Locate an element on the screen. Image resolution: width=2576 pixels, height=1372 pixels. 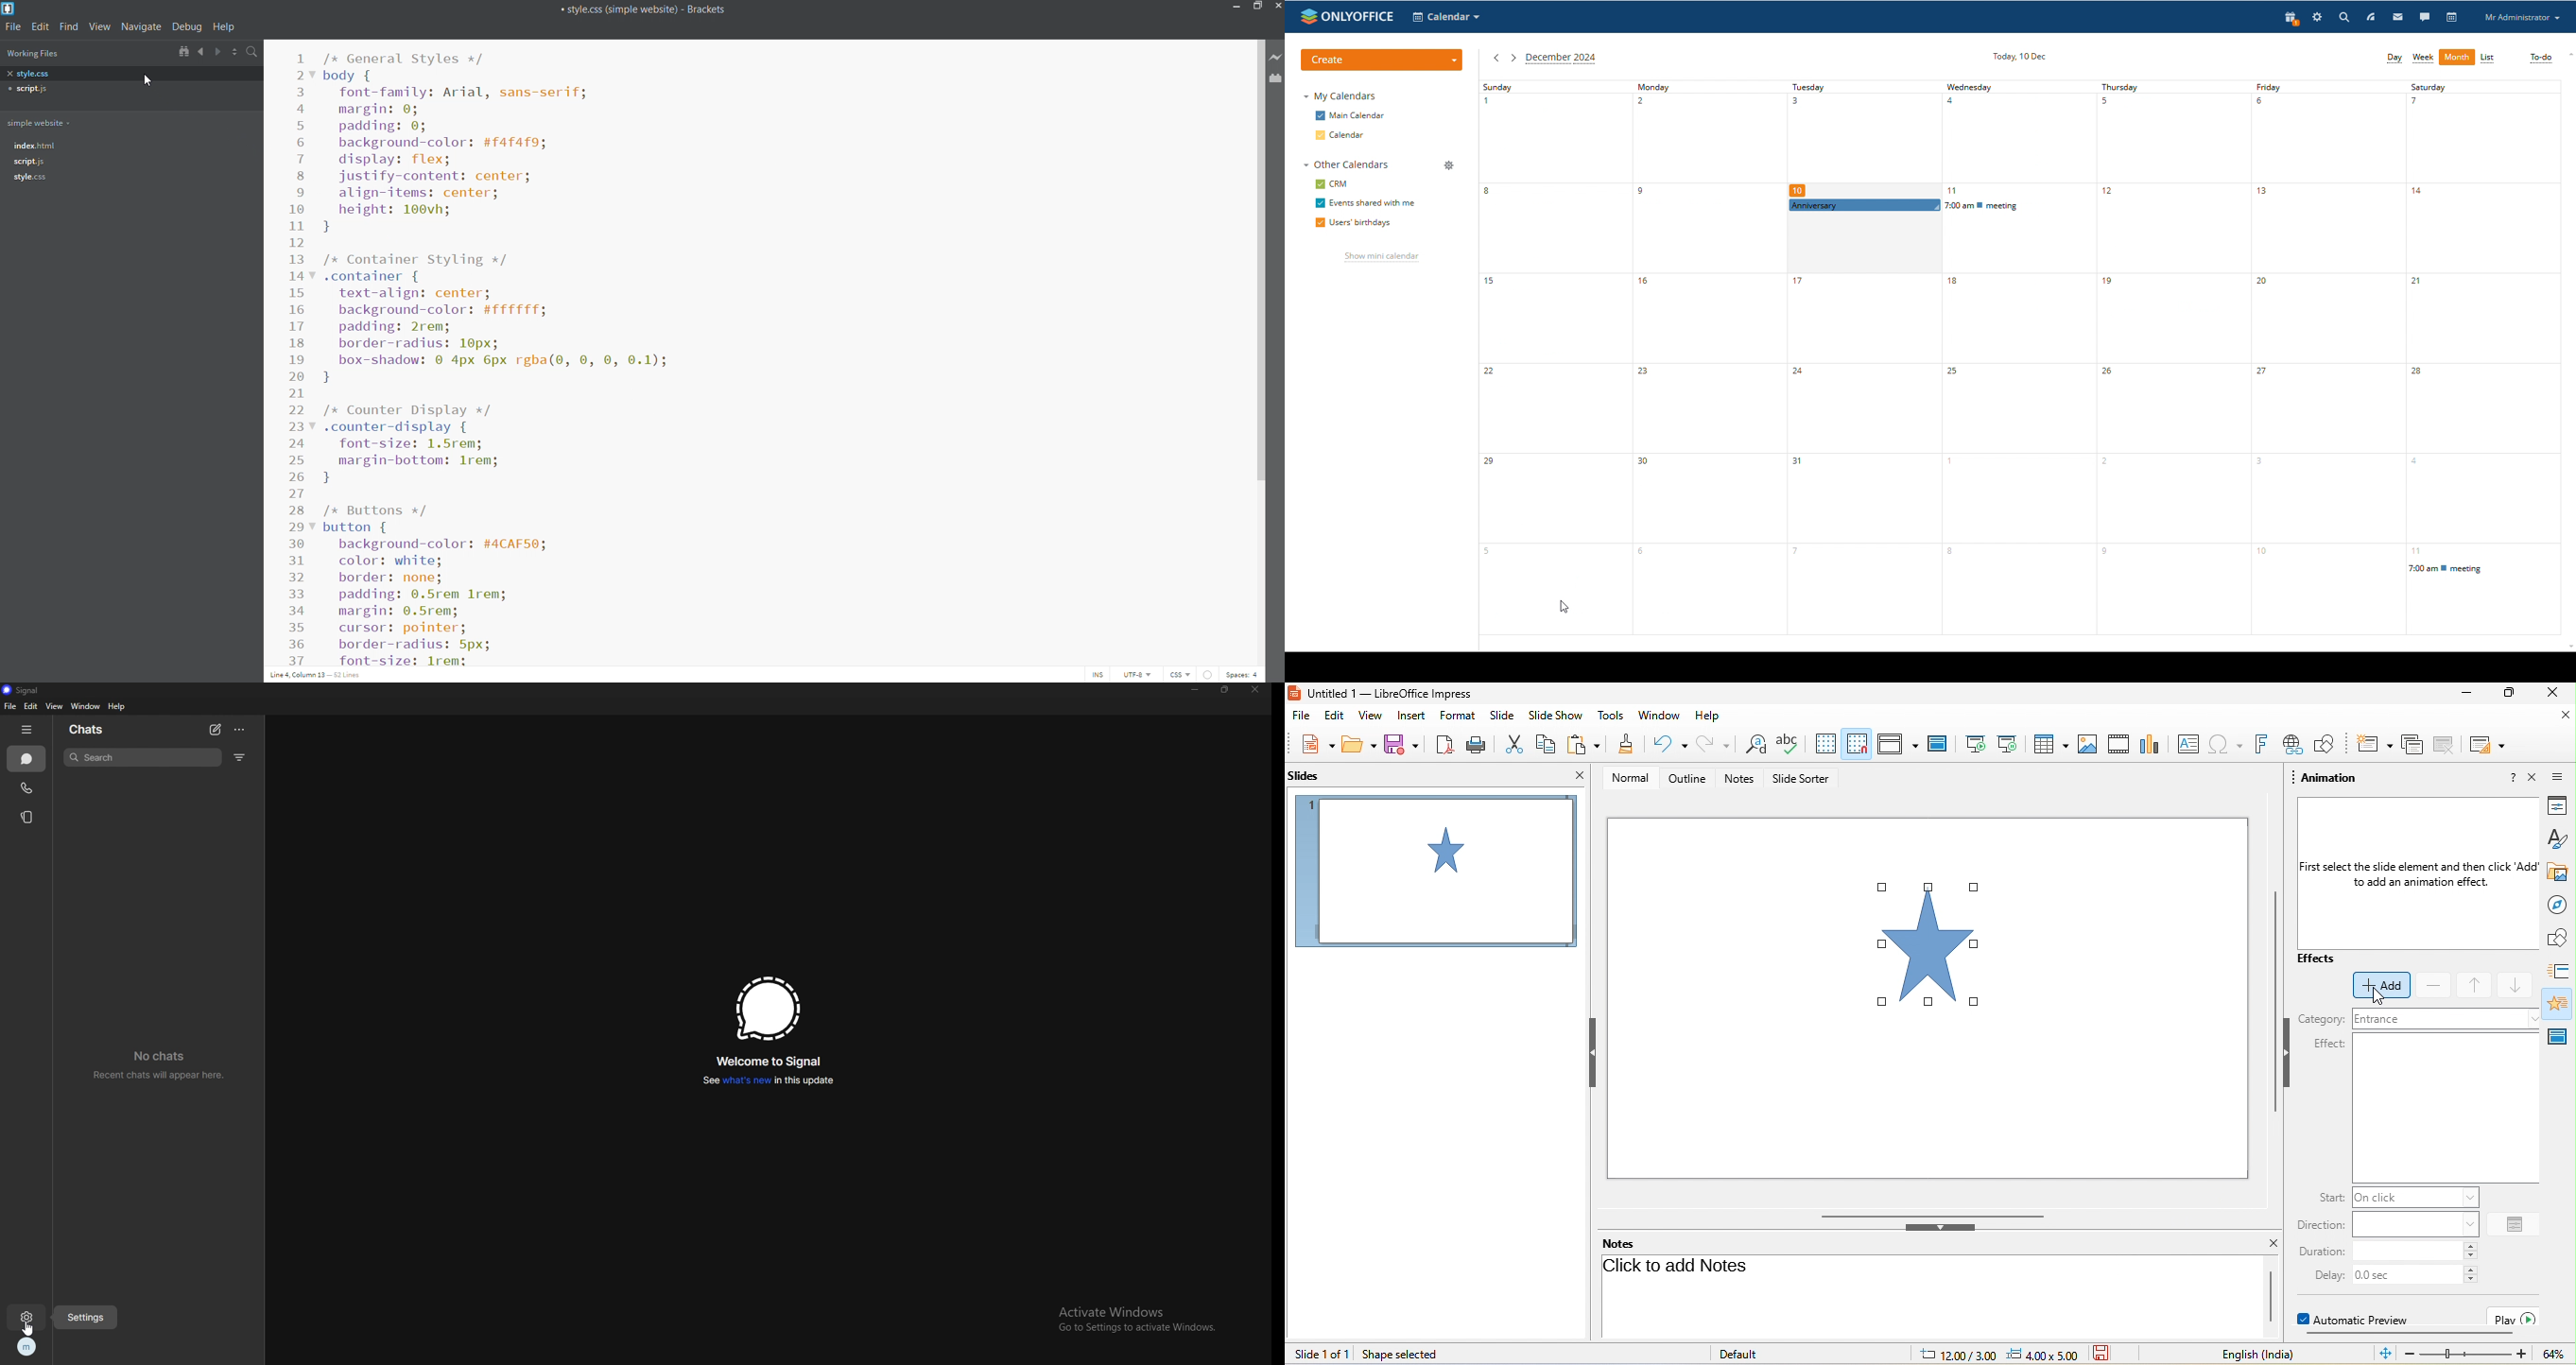
click here to add notes is located at coordinates (1928, 1293).